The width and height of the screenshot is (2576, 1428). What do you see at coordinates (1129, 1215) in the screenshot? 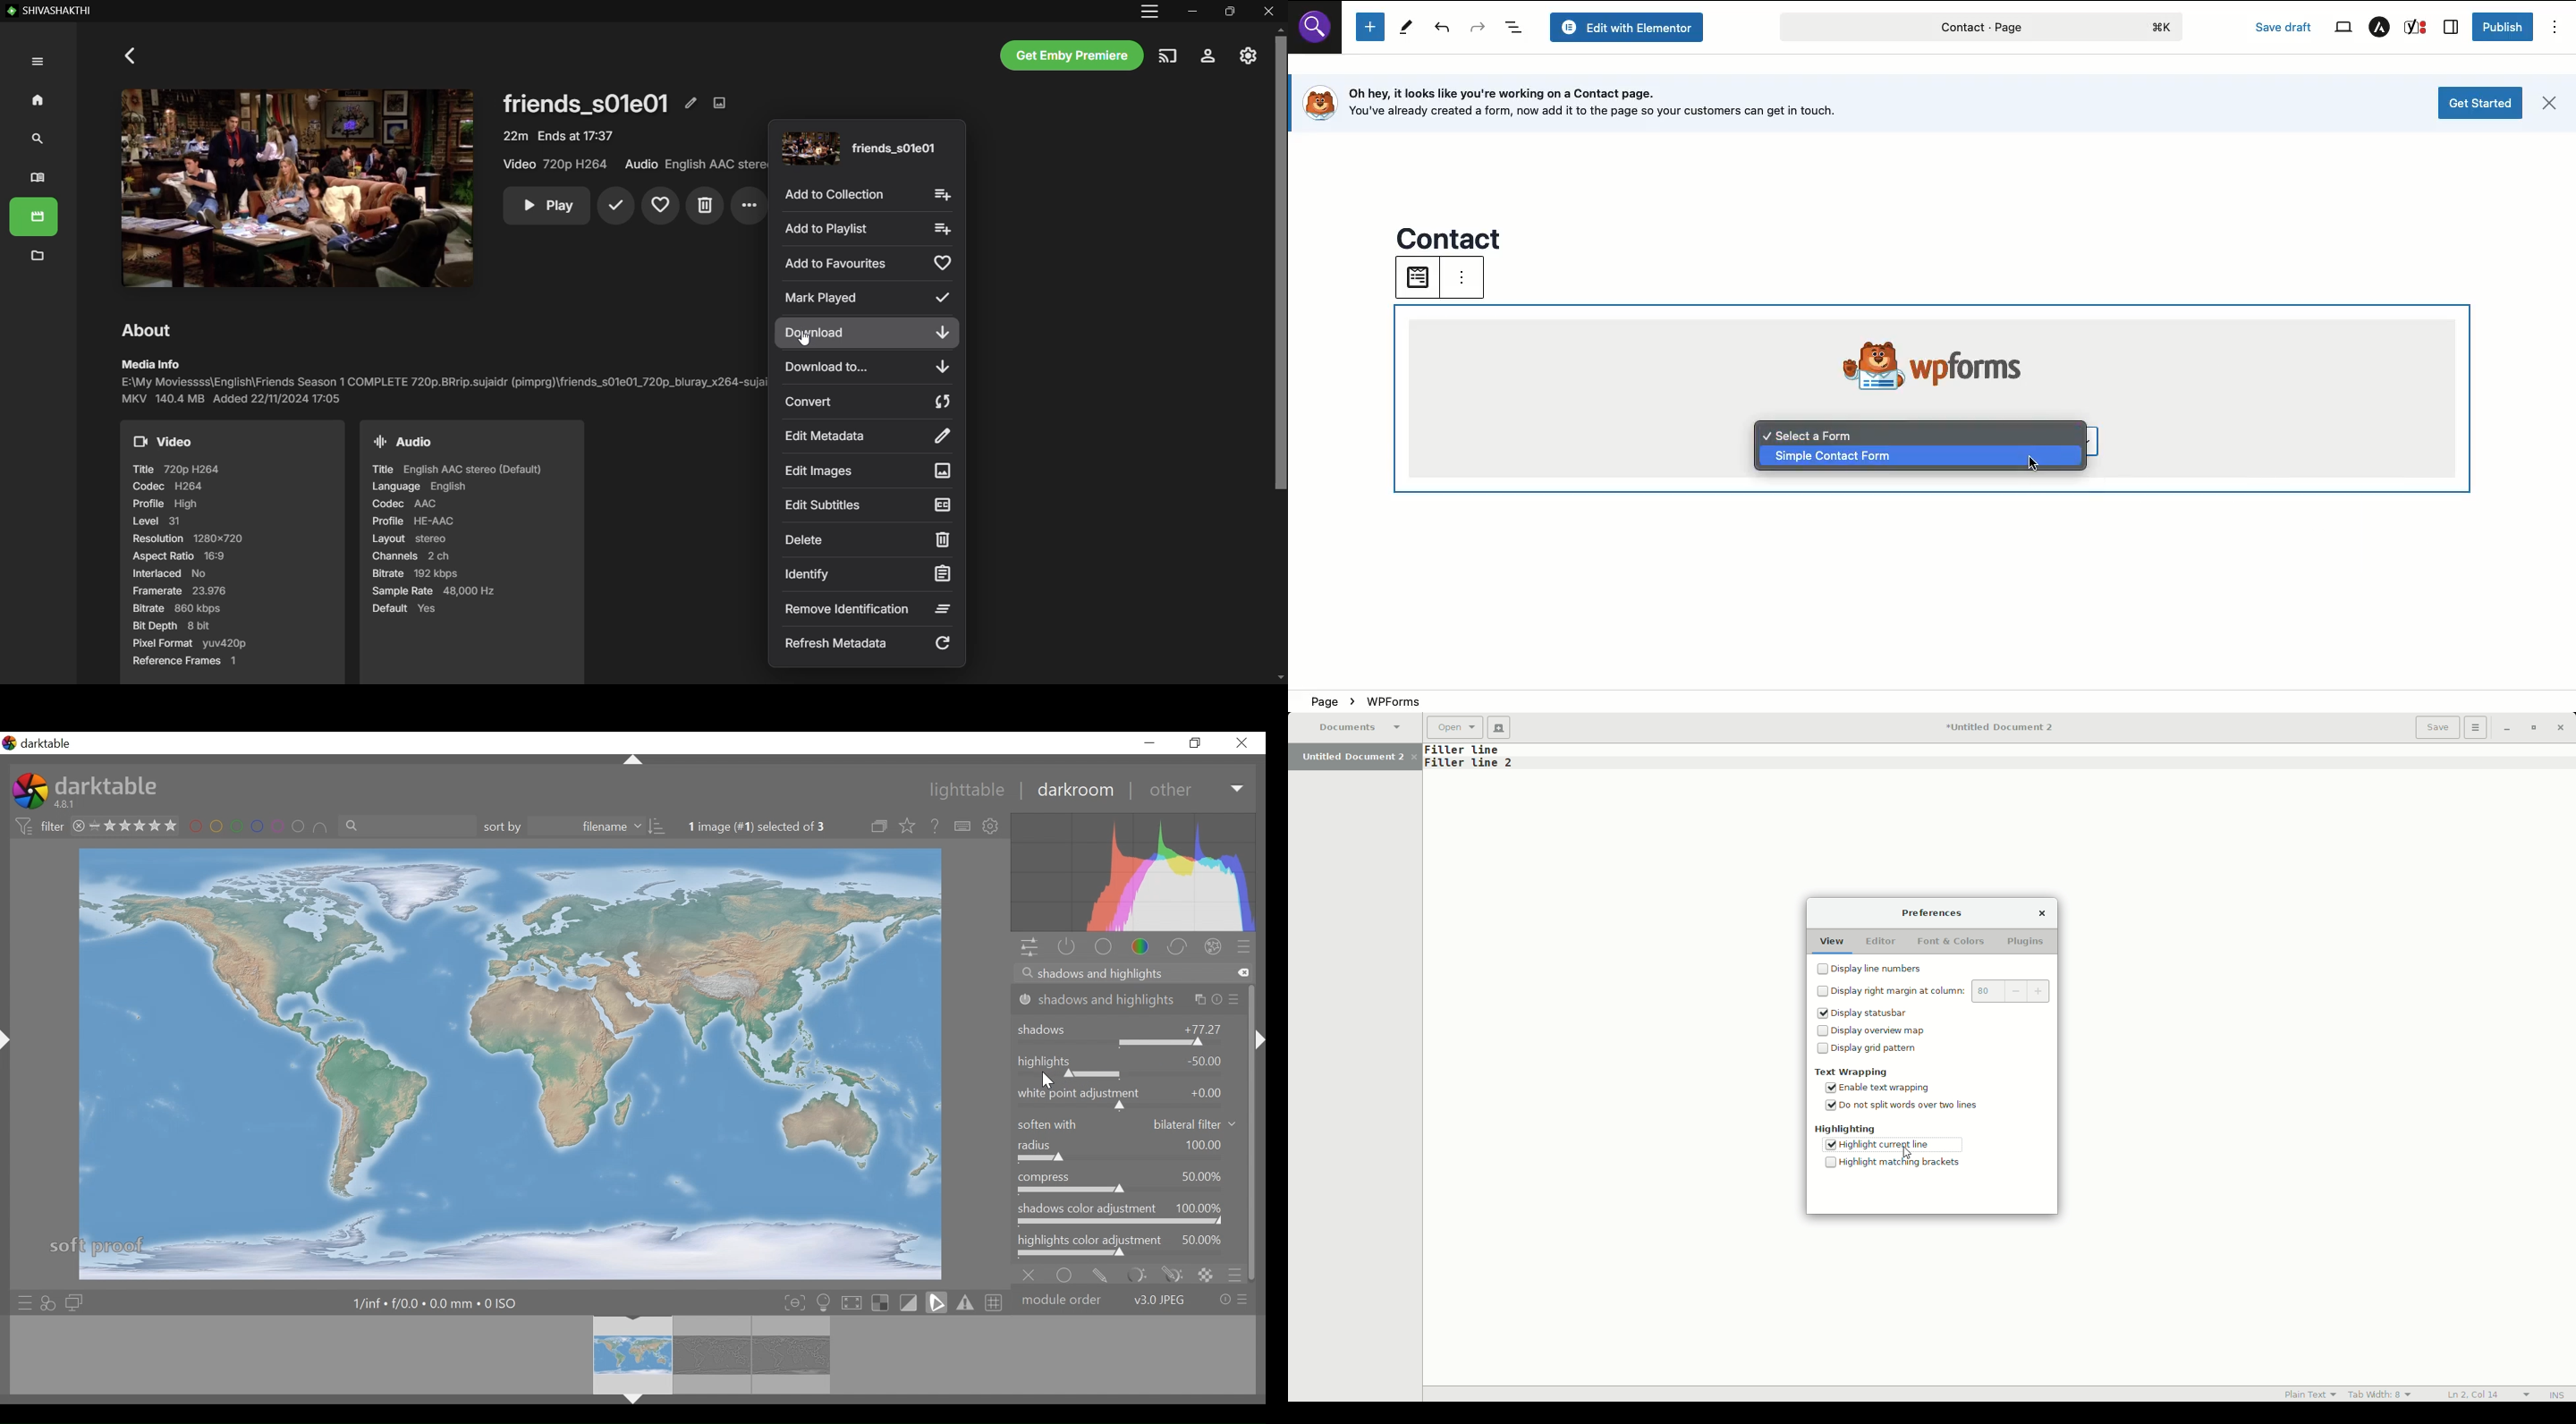
I see `shadow color adjustments` at bounding box center [1129, 1215].